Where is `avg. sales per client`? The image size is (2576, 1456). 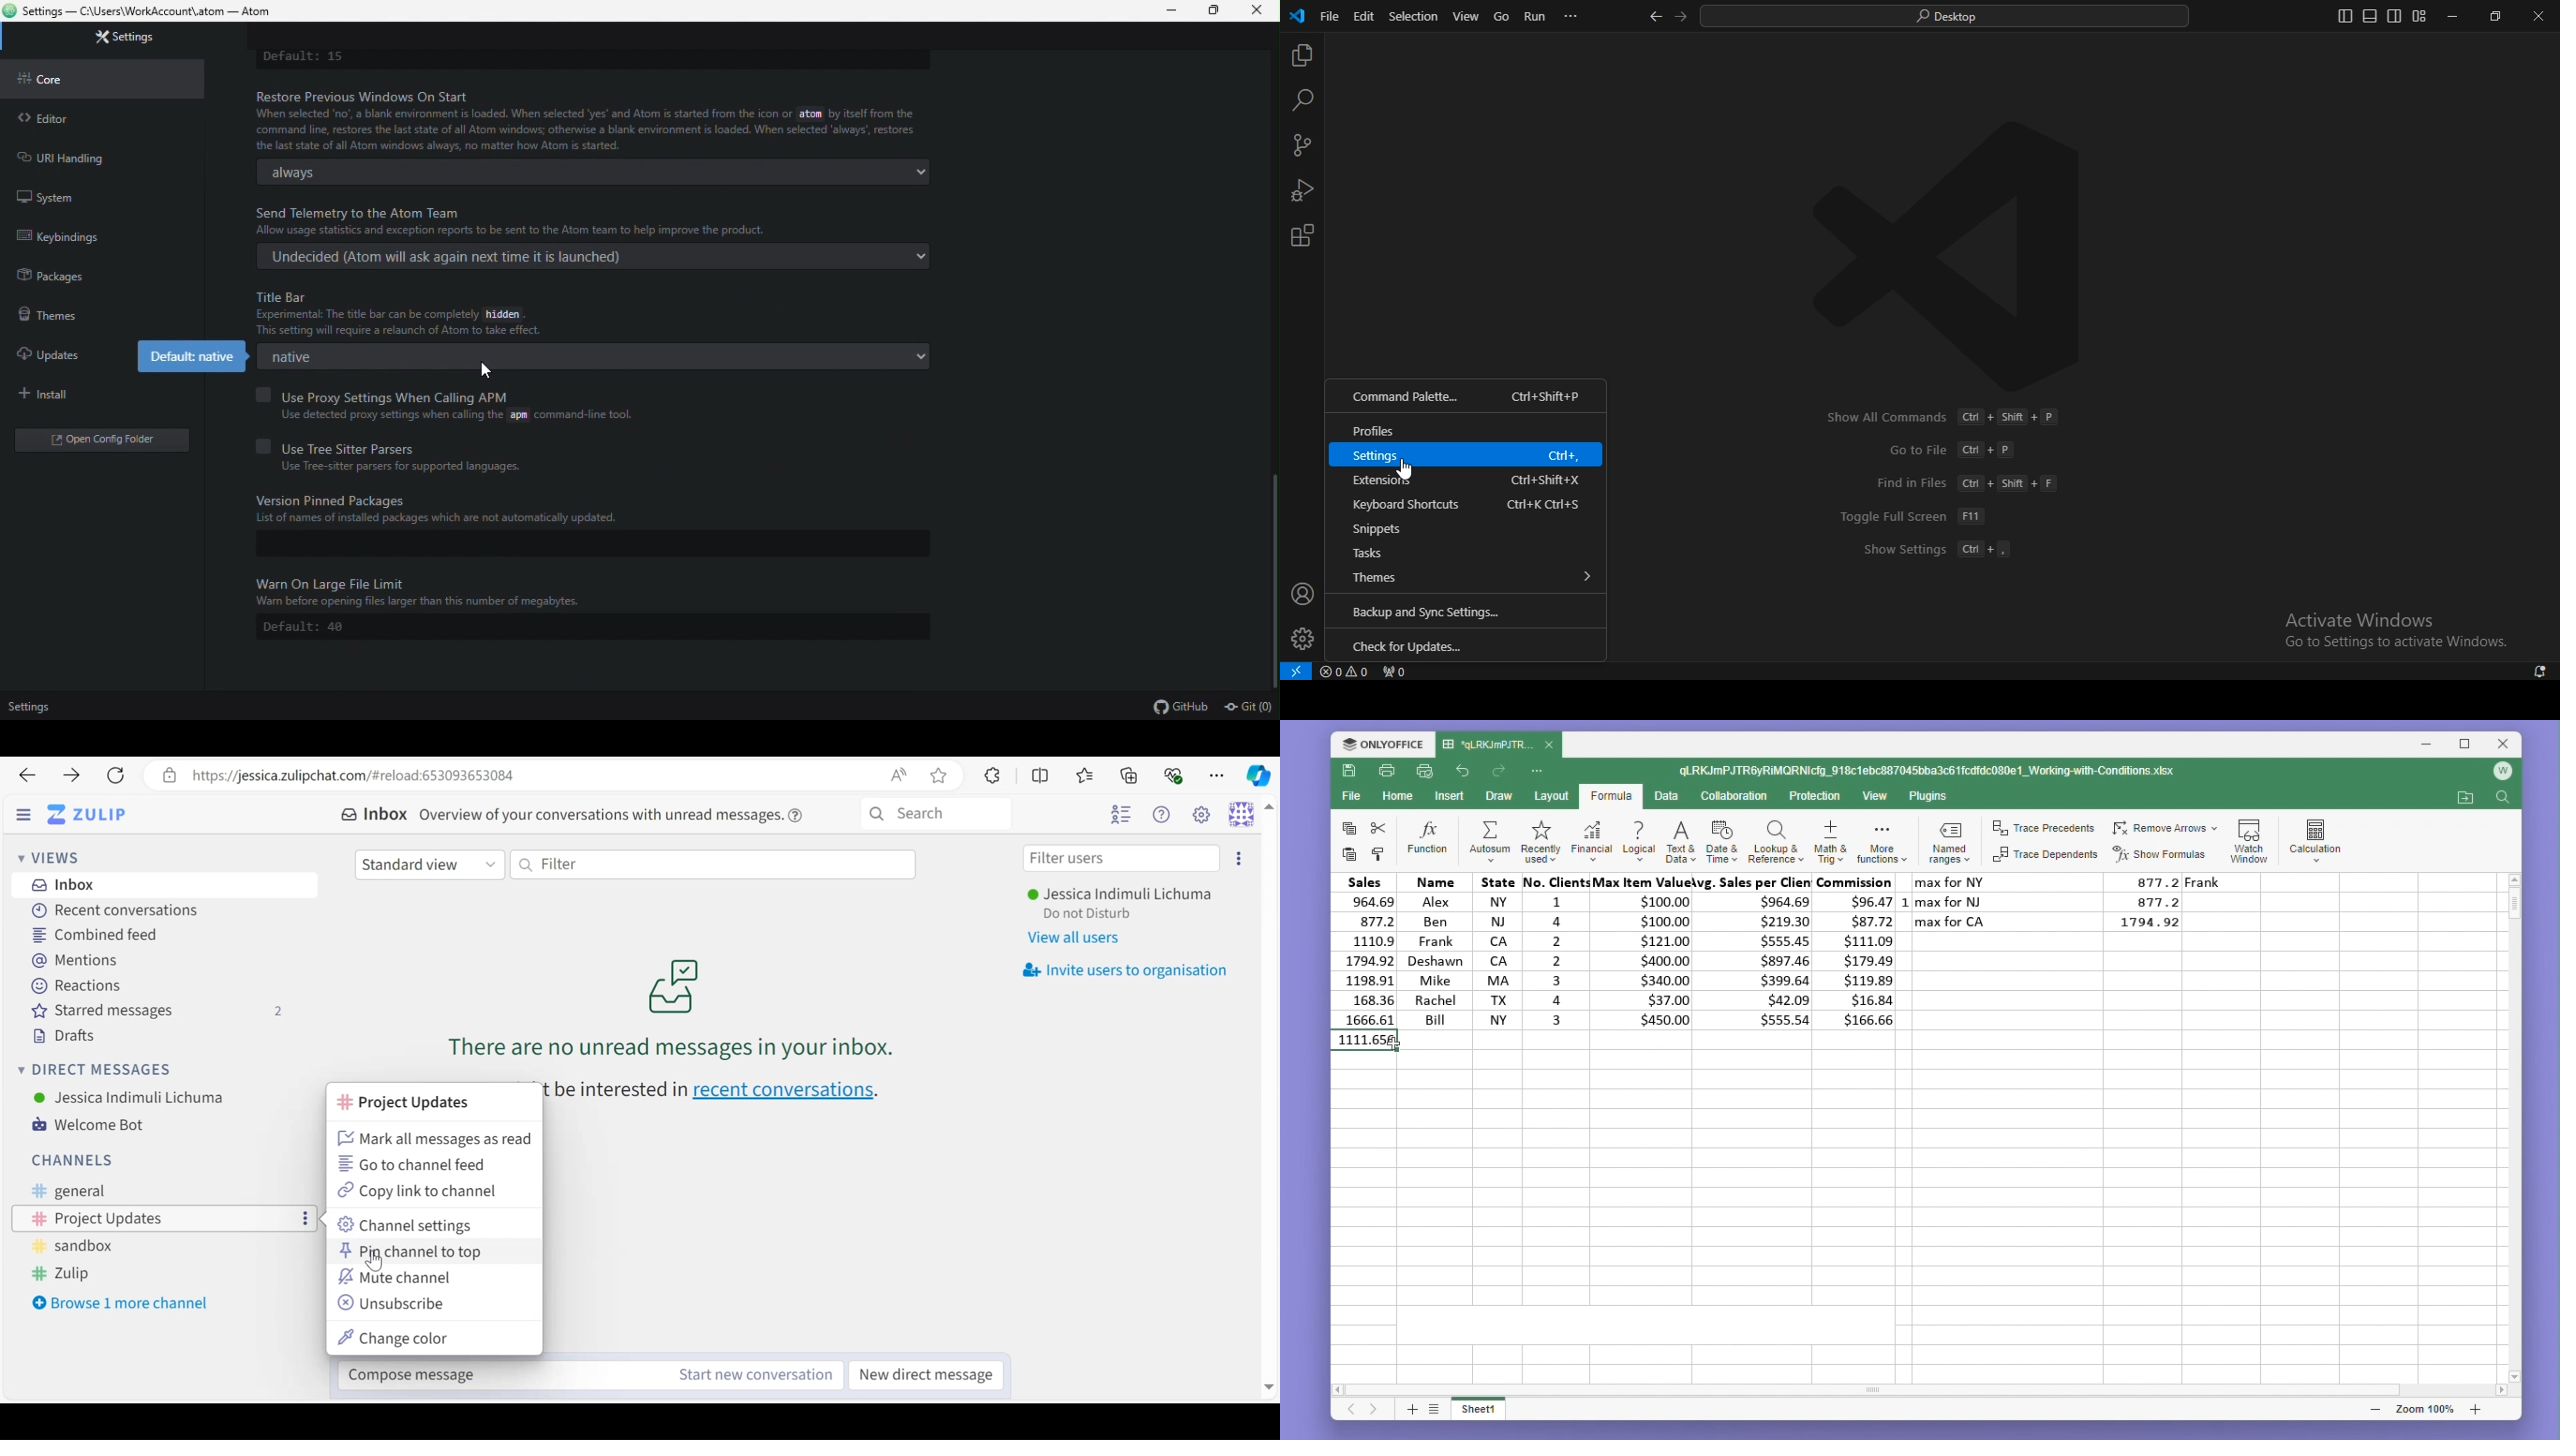 avg. sales per client is located at coordinates (1757, 951).